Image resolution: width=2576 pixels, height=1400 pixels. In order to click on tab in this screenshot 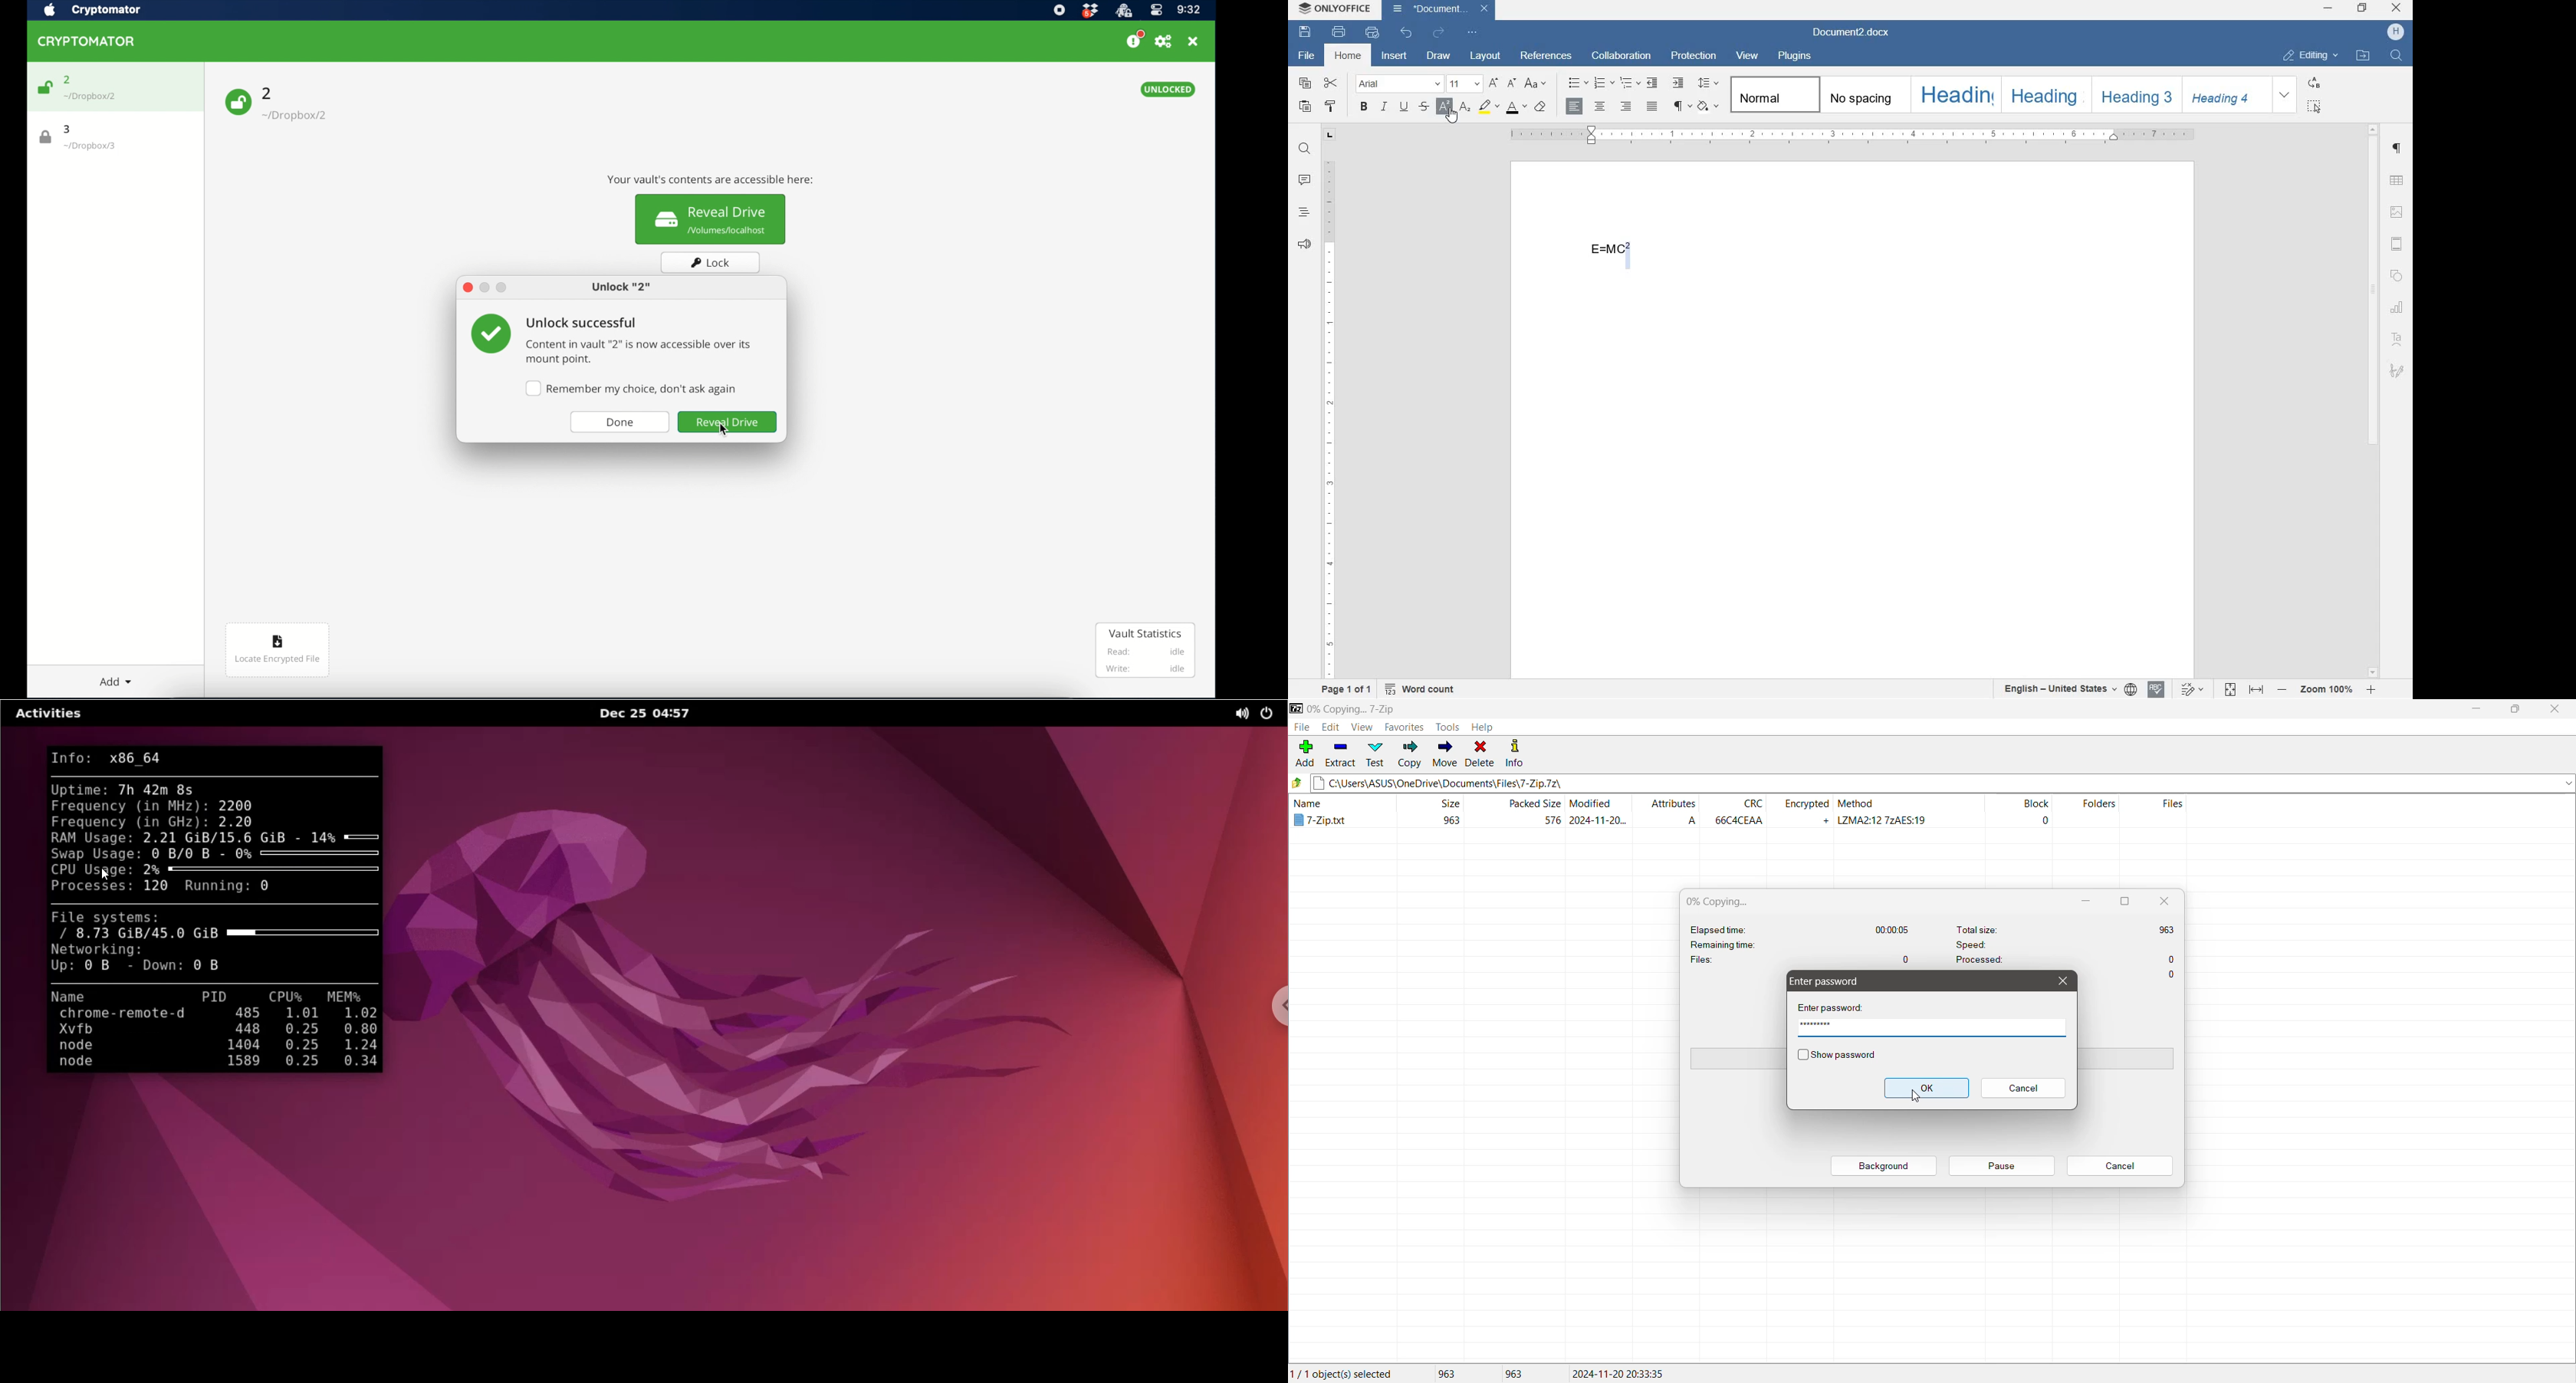, I will do `click(1329, 133)`.